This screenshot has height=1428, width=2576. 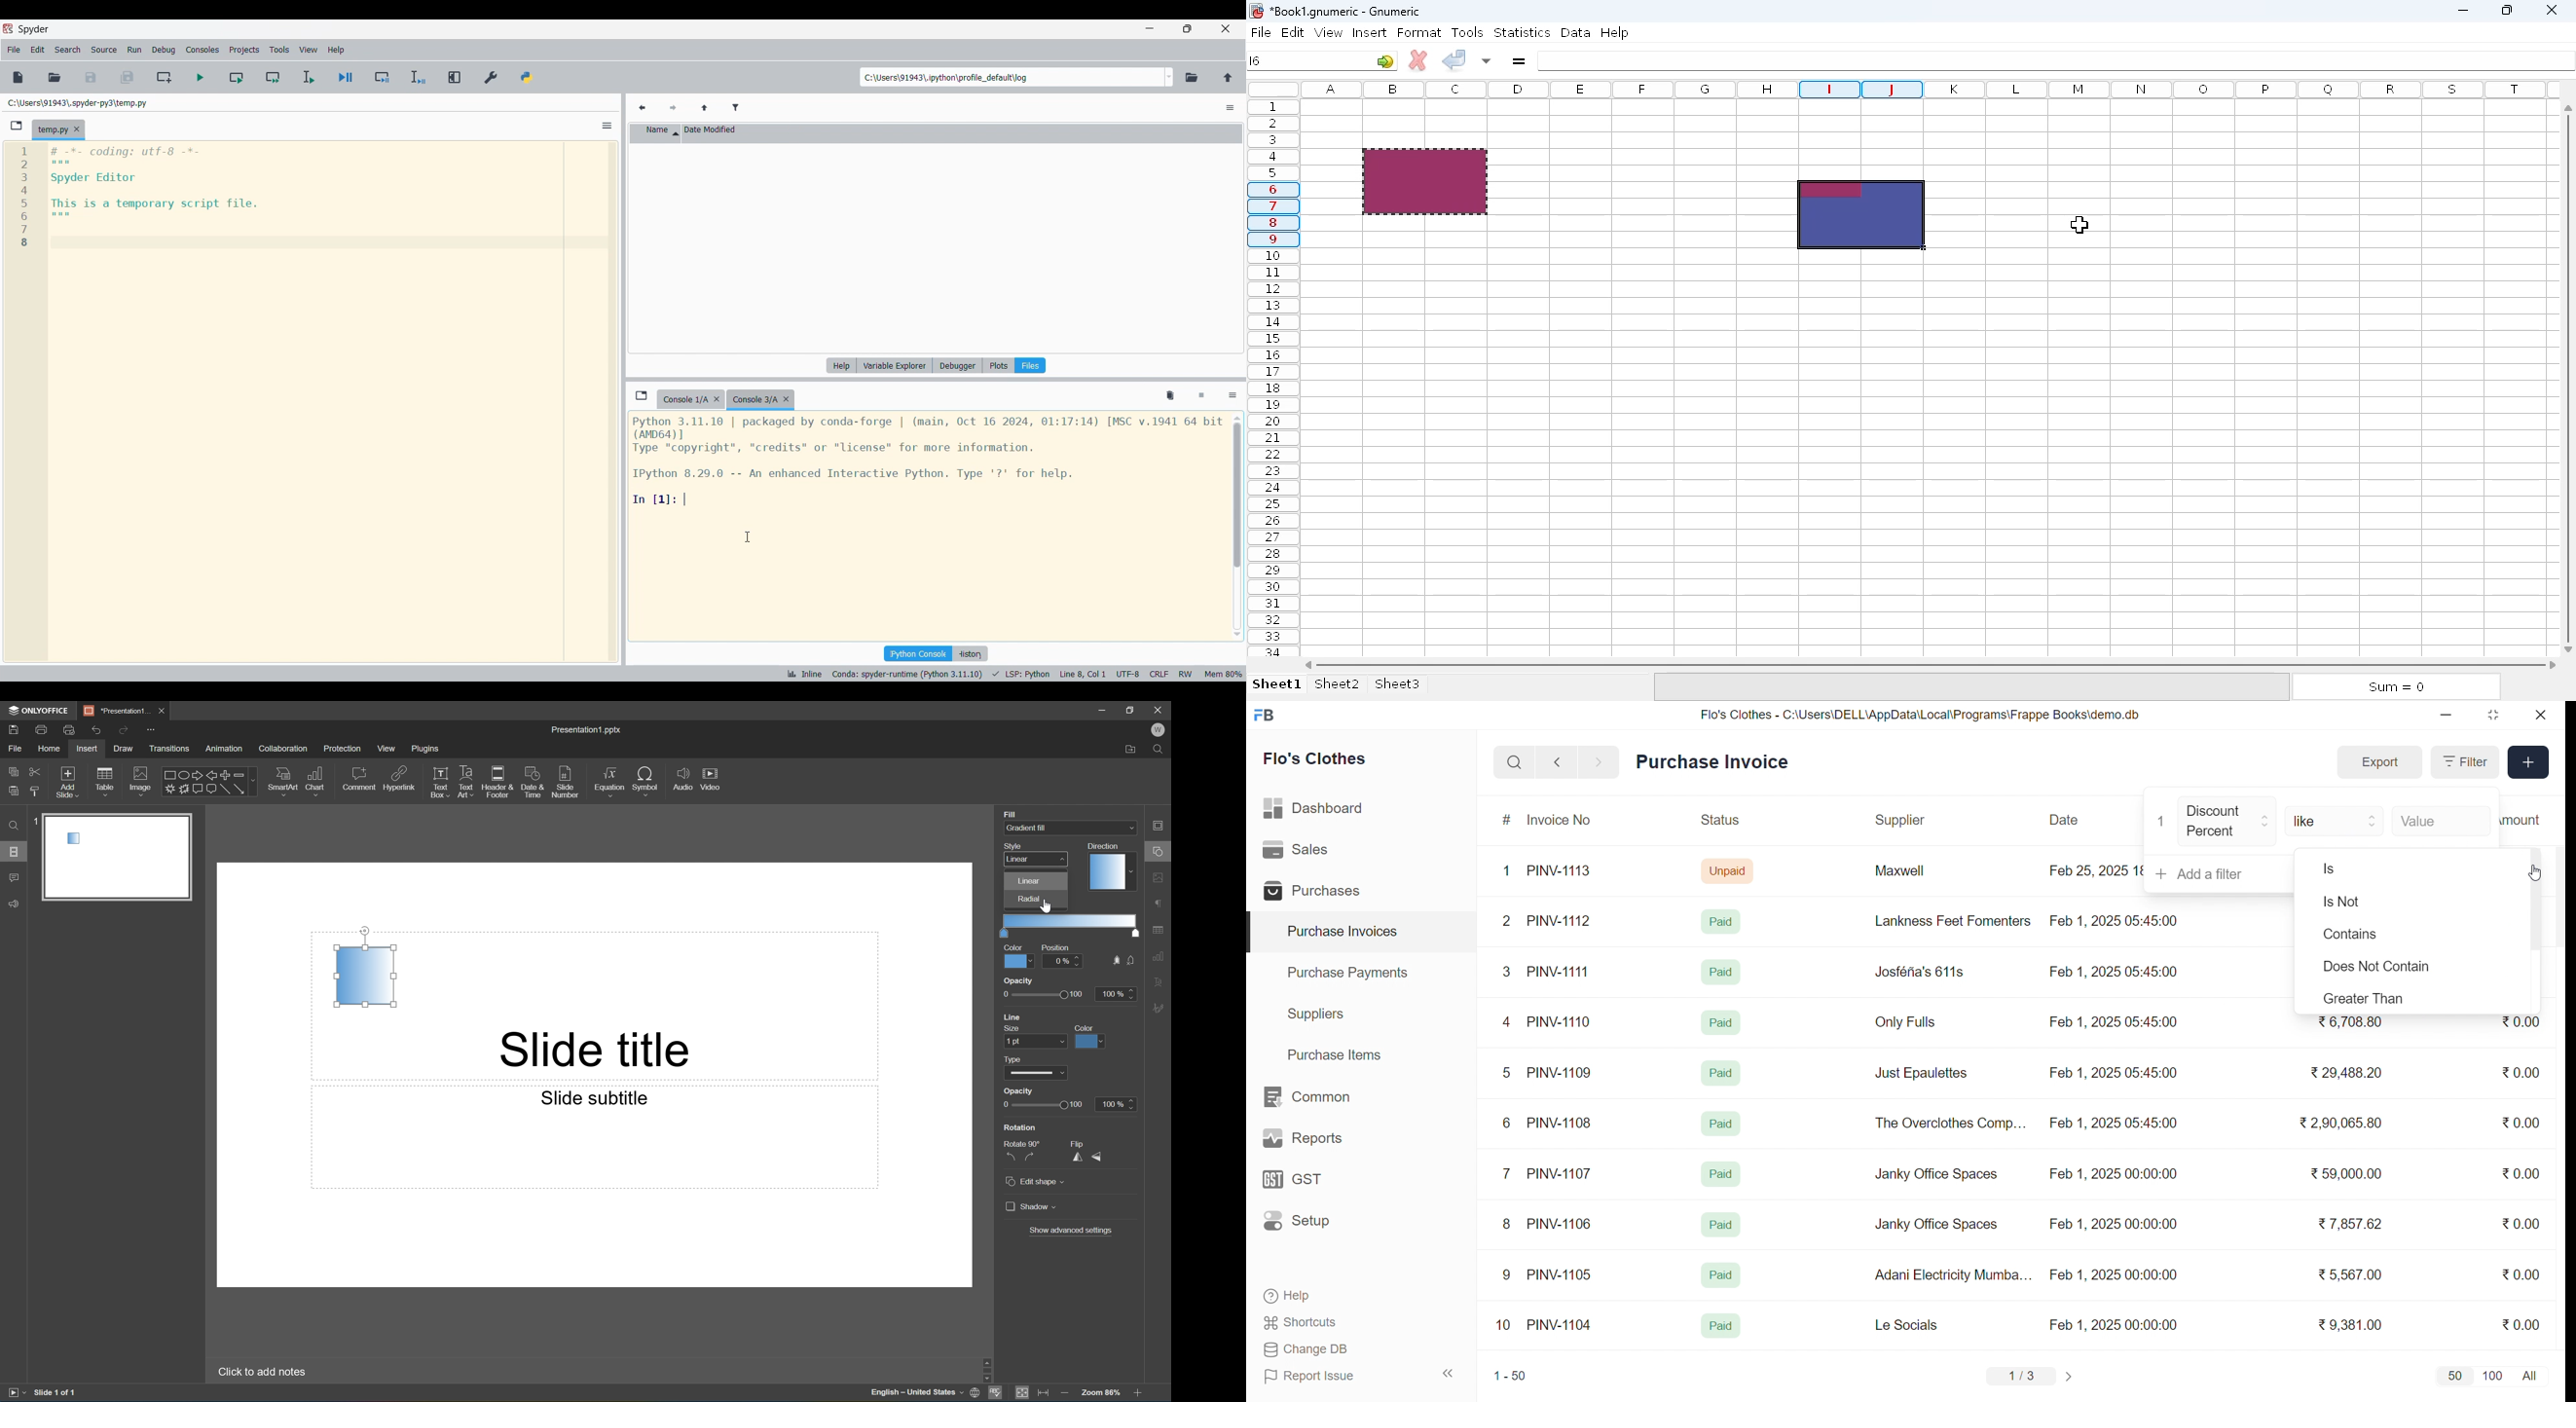 What do you see at coordinates (1564, 1224) in the screenshot?
I see `PINV-1106` at bounding box center [1564, 1224].